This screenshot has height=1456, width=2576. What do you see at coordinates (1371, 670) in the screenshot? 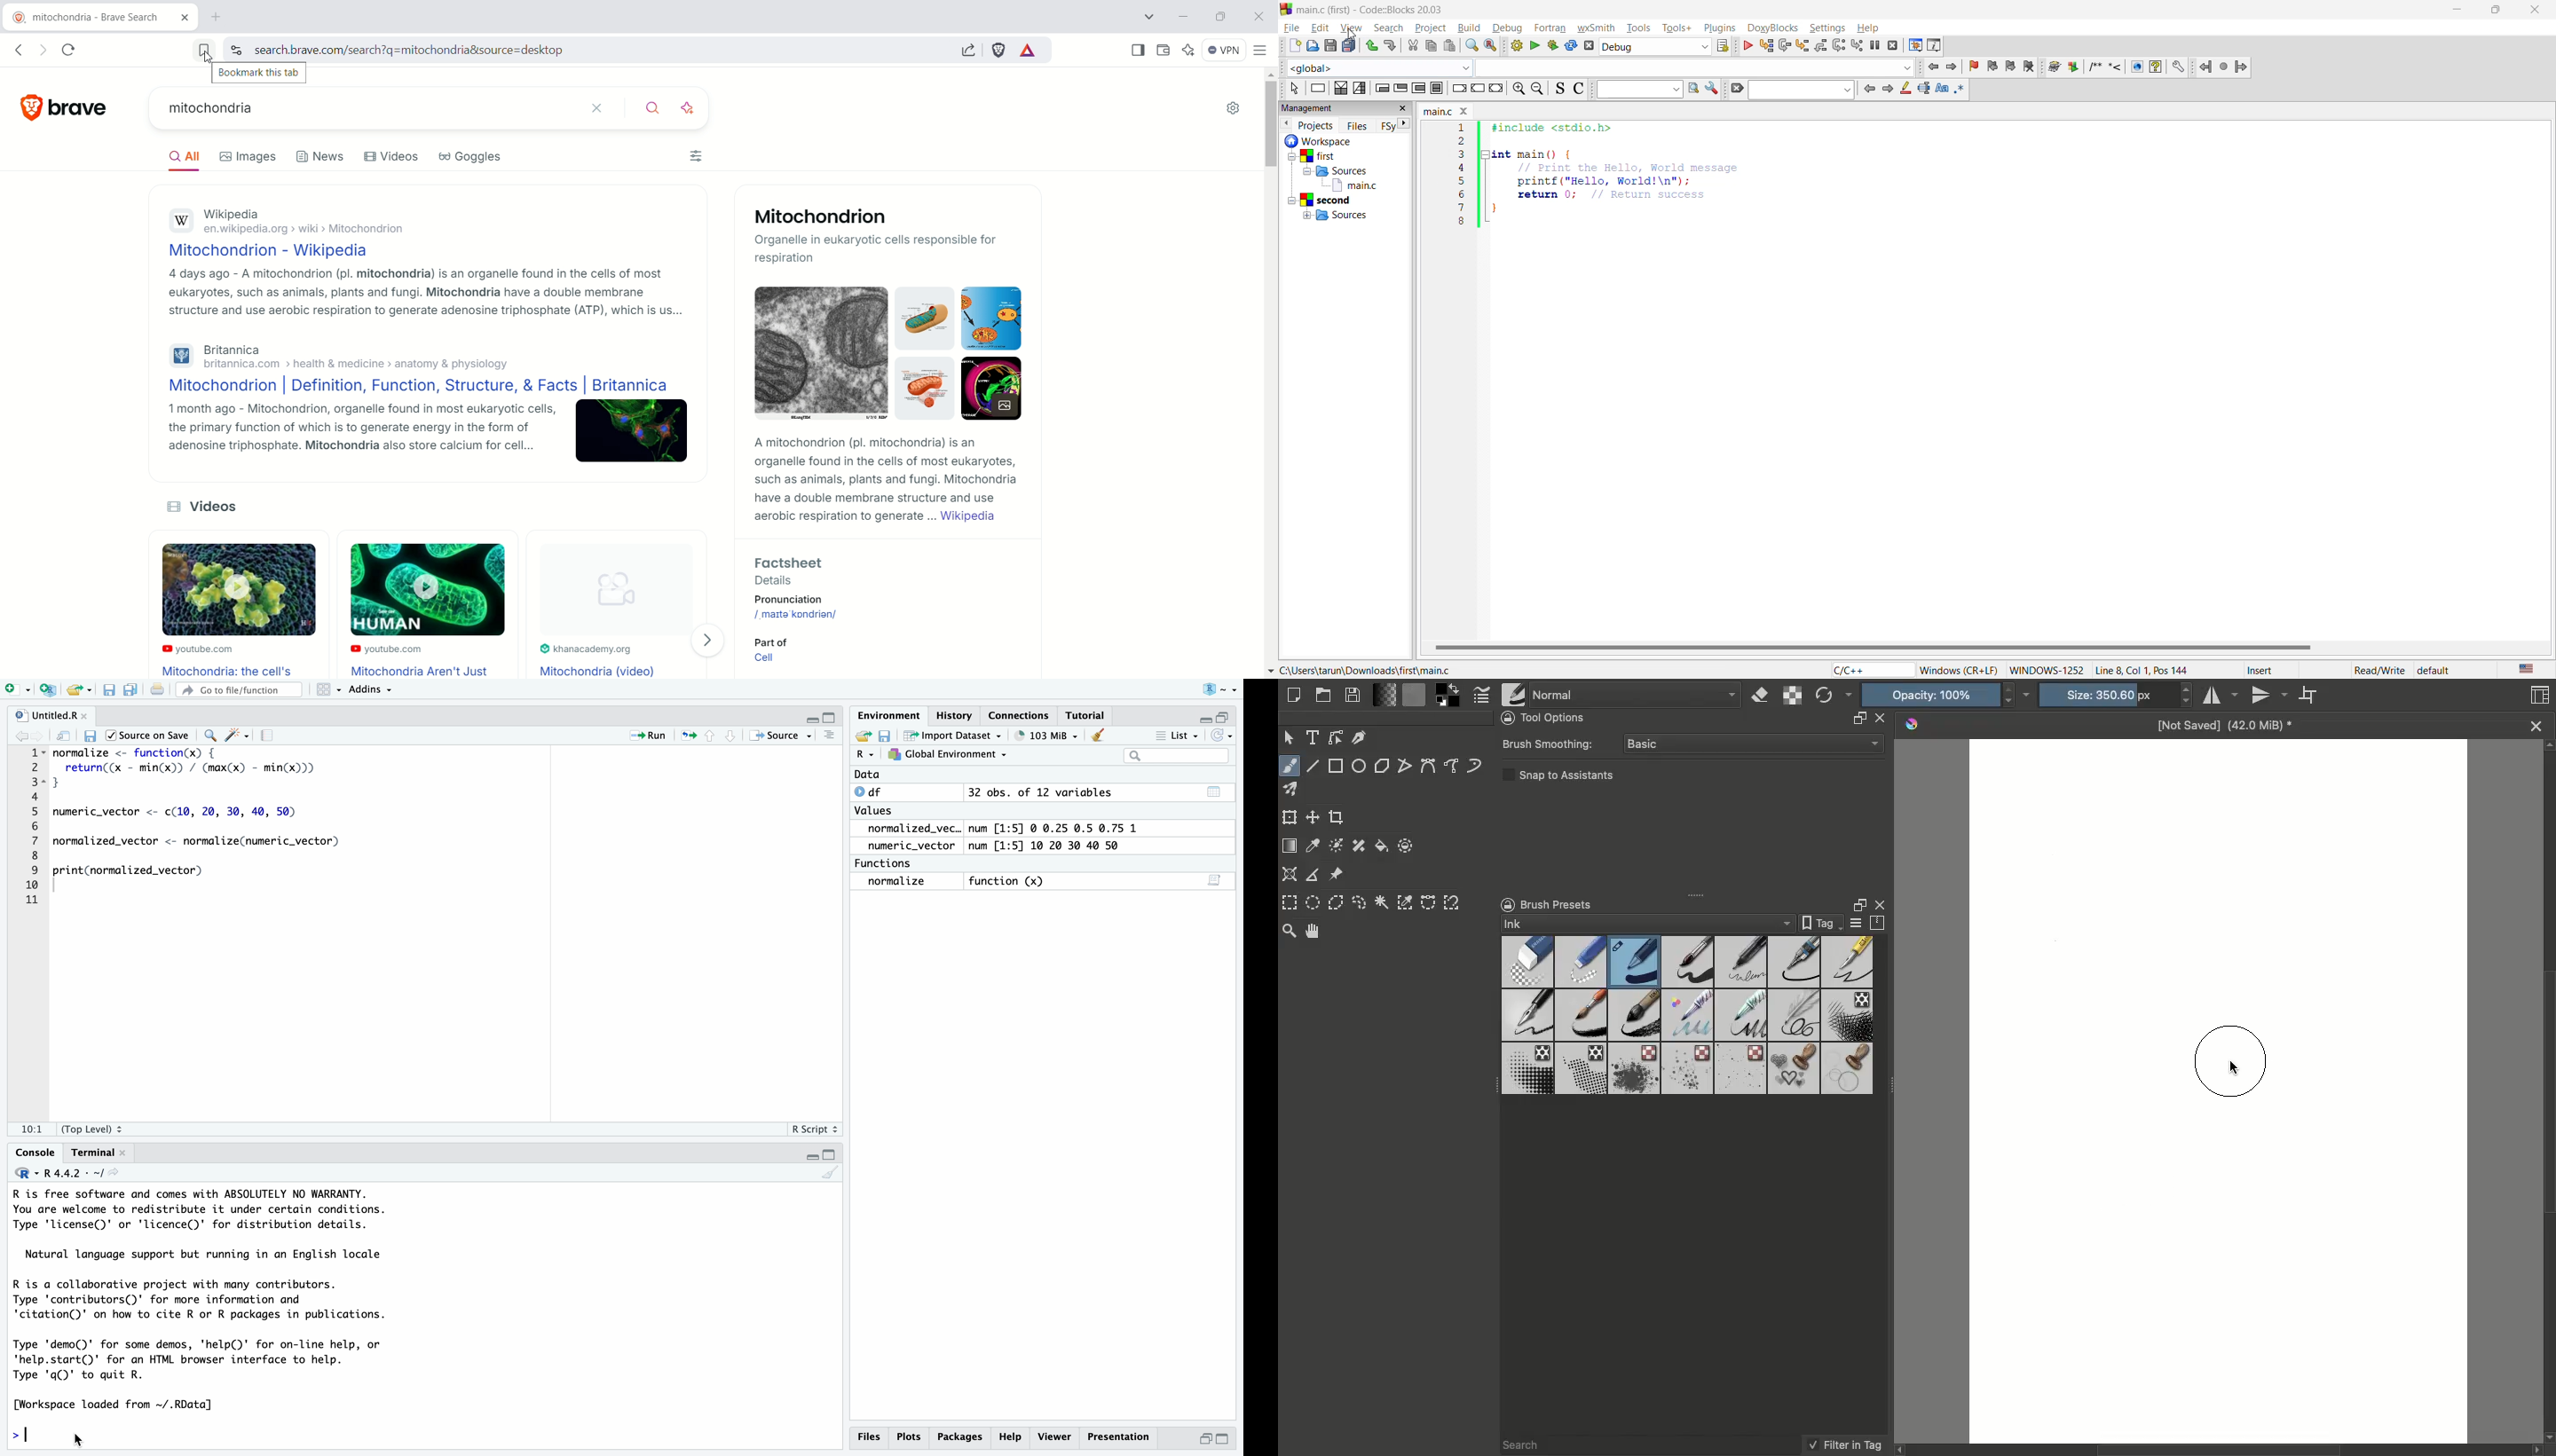
I see `file location` at bounding box center [1371, 670].